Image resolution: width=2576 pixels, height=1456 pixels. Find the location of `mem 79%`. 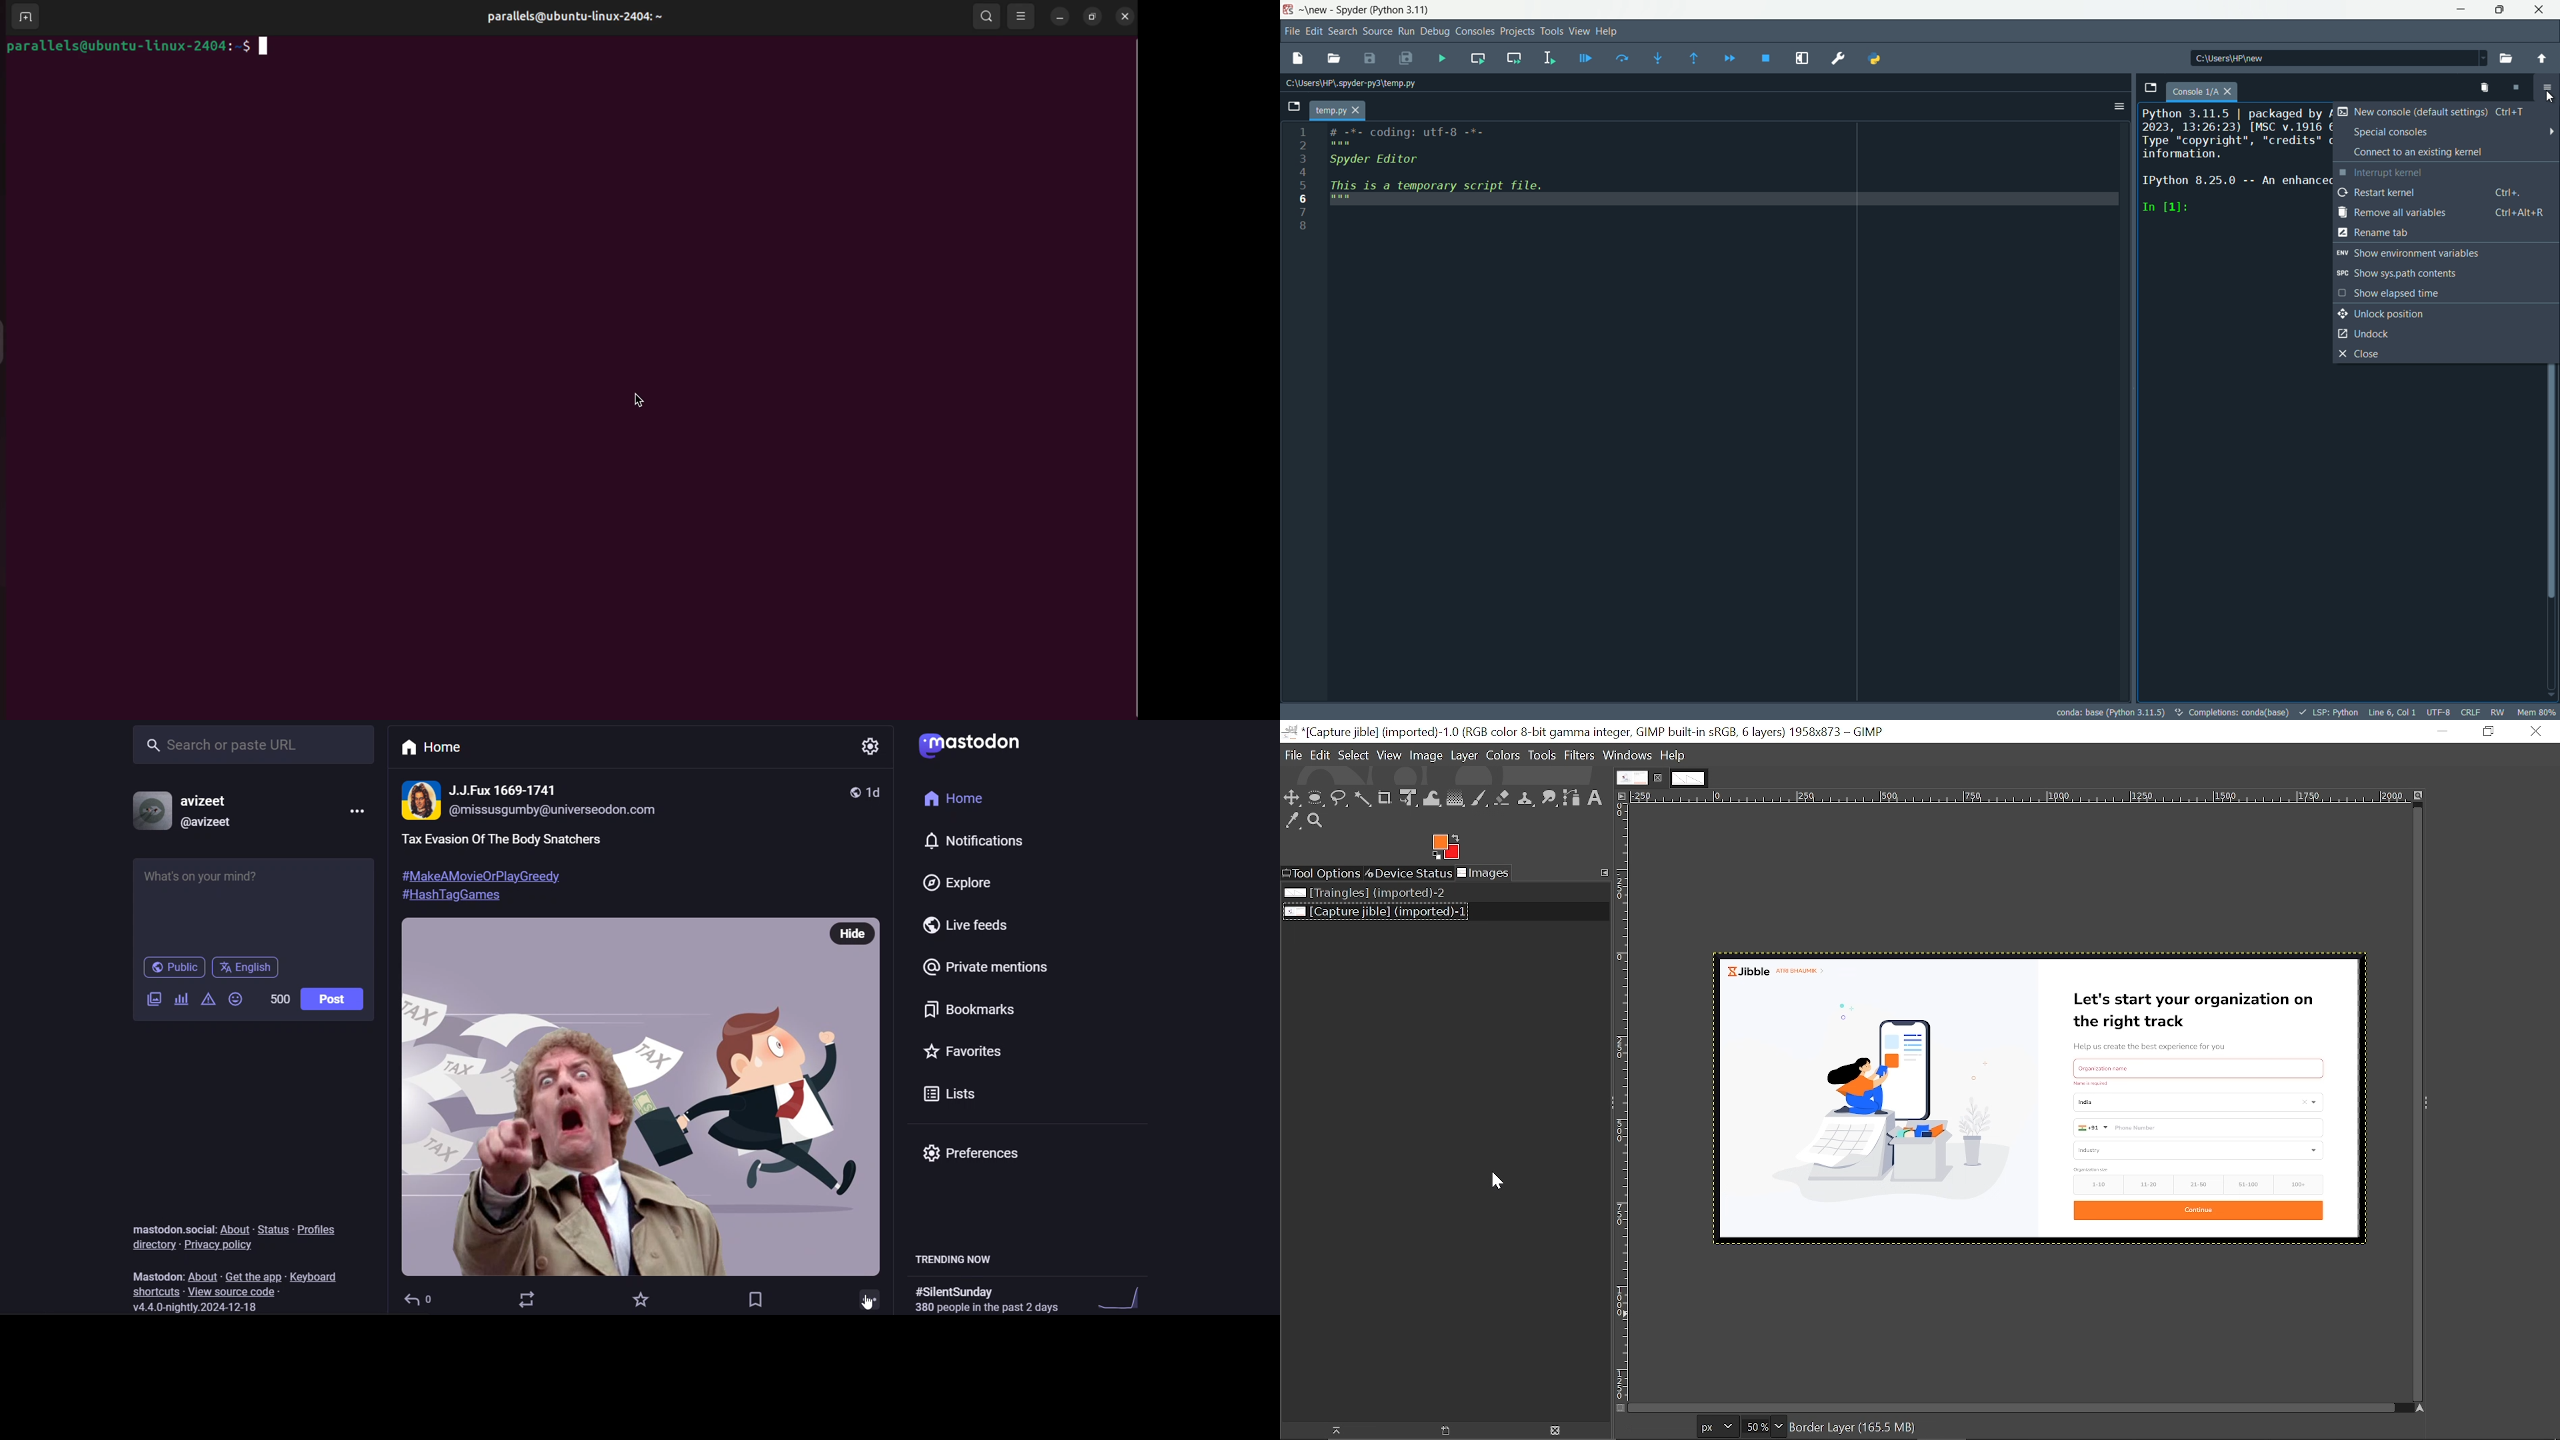

mem 79% is located at coordinates (2533, 711).